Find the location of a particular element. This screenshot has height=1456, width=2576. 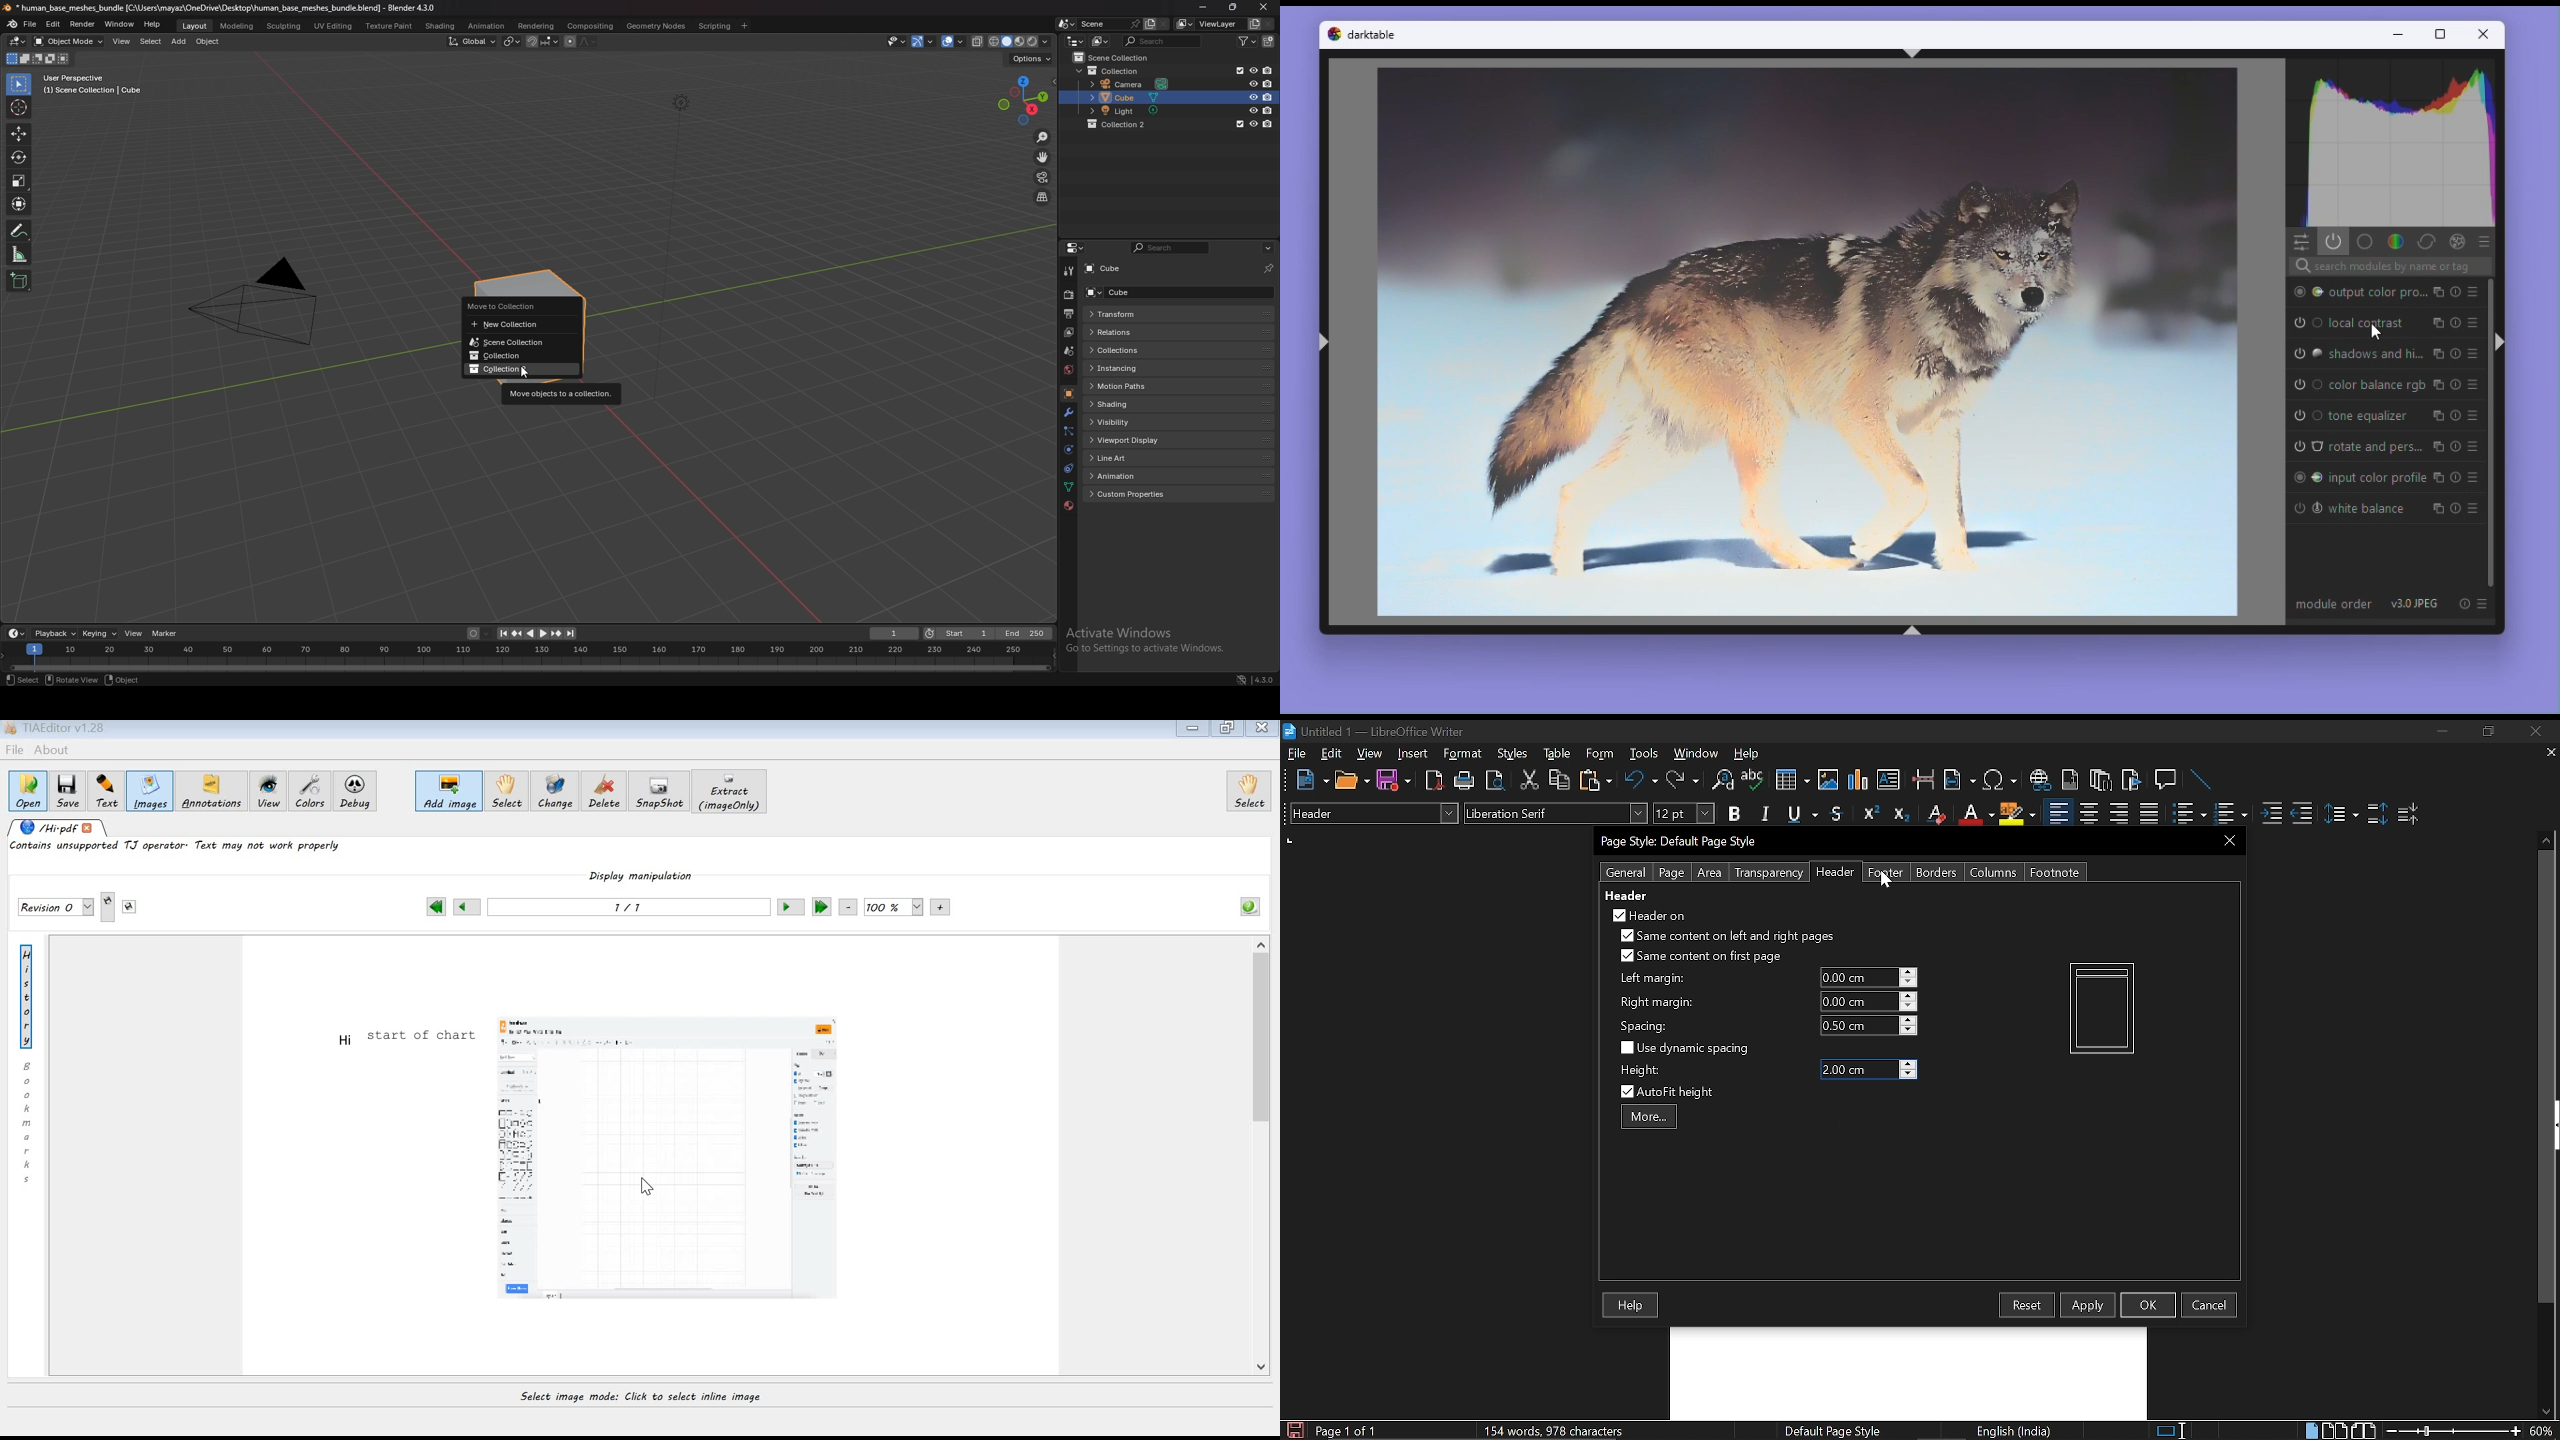

cancel is located at coordinates (2209, 1305).